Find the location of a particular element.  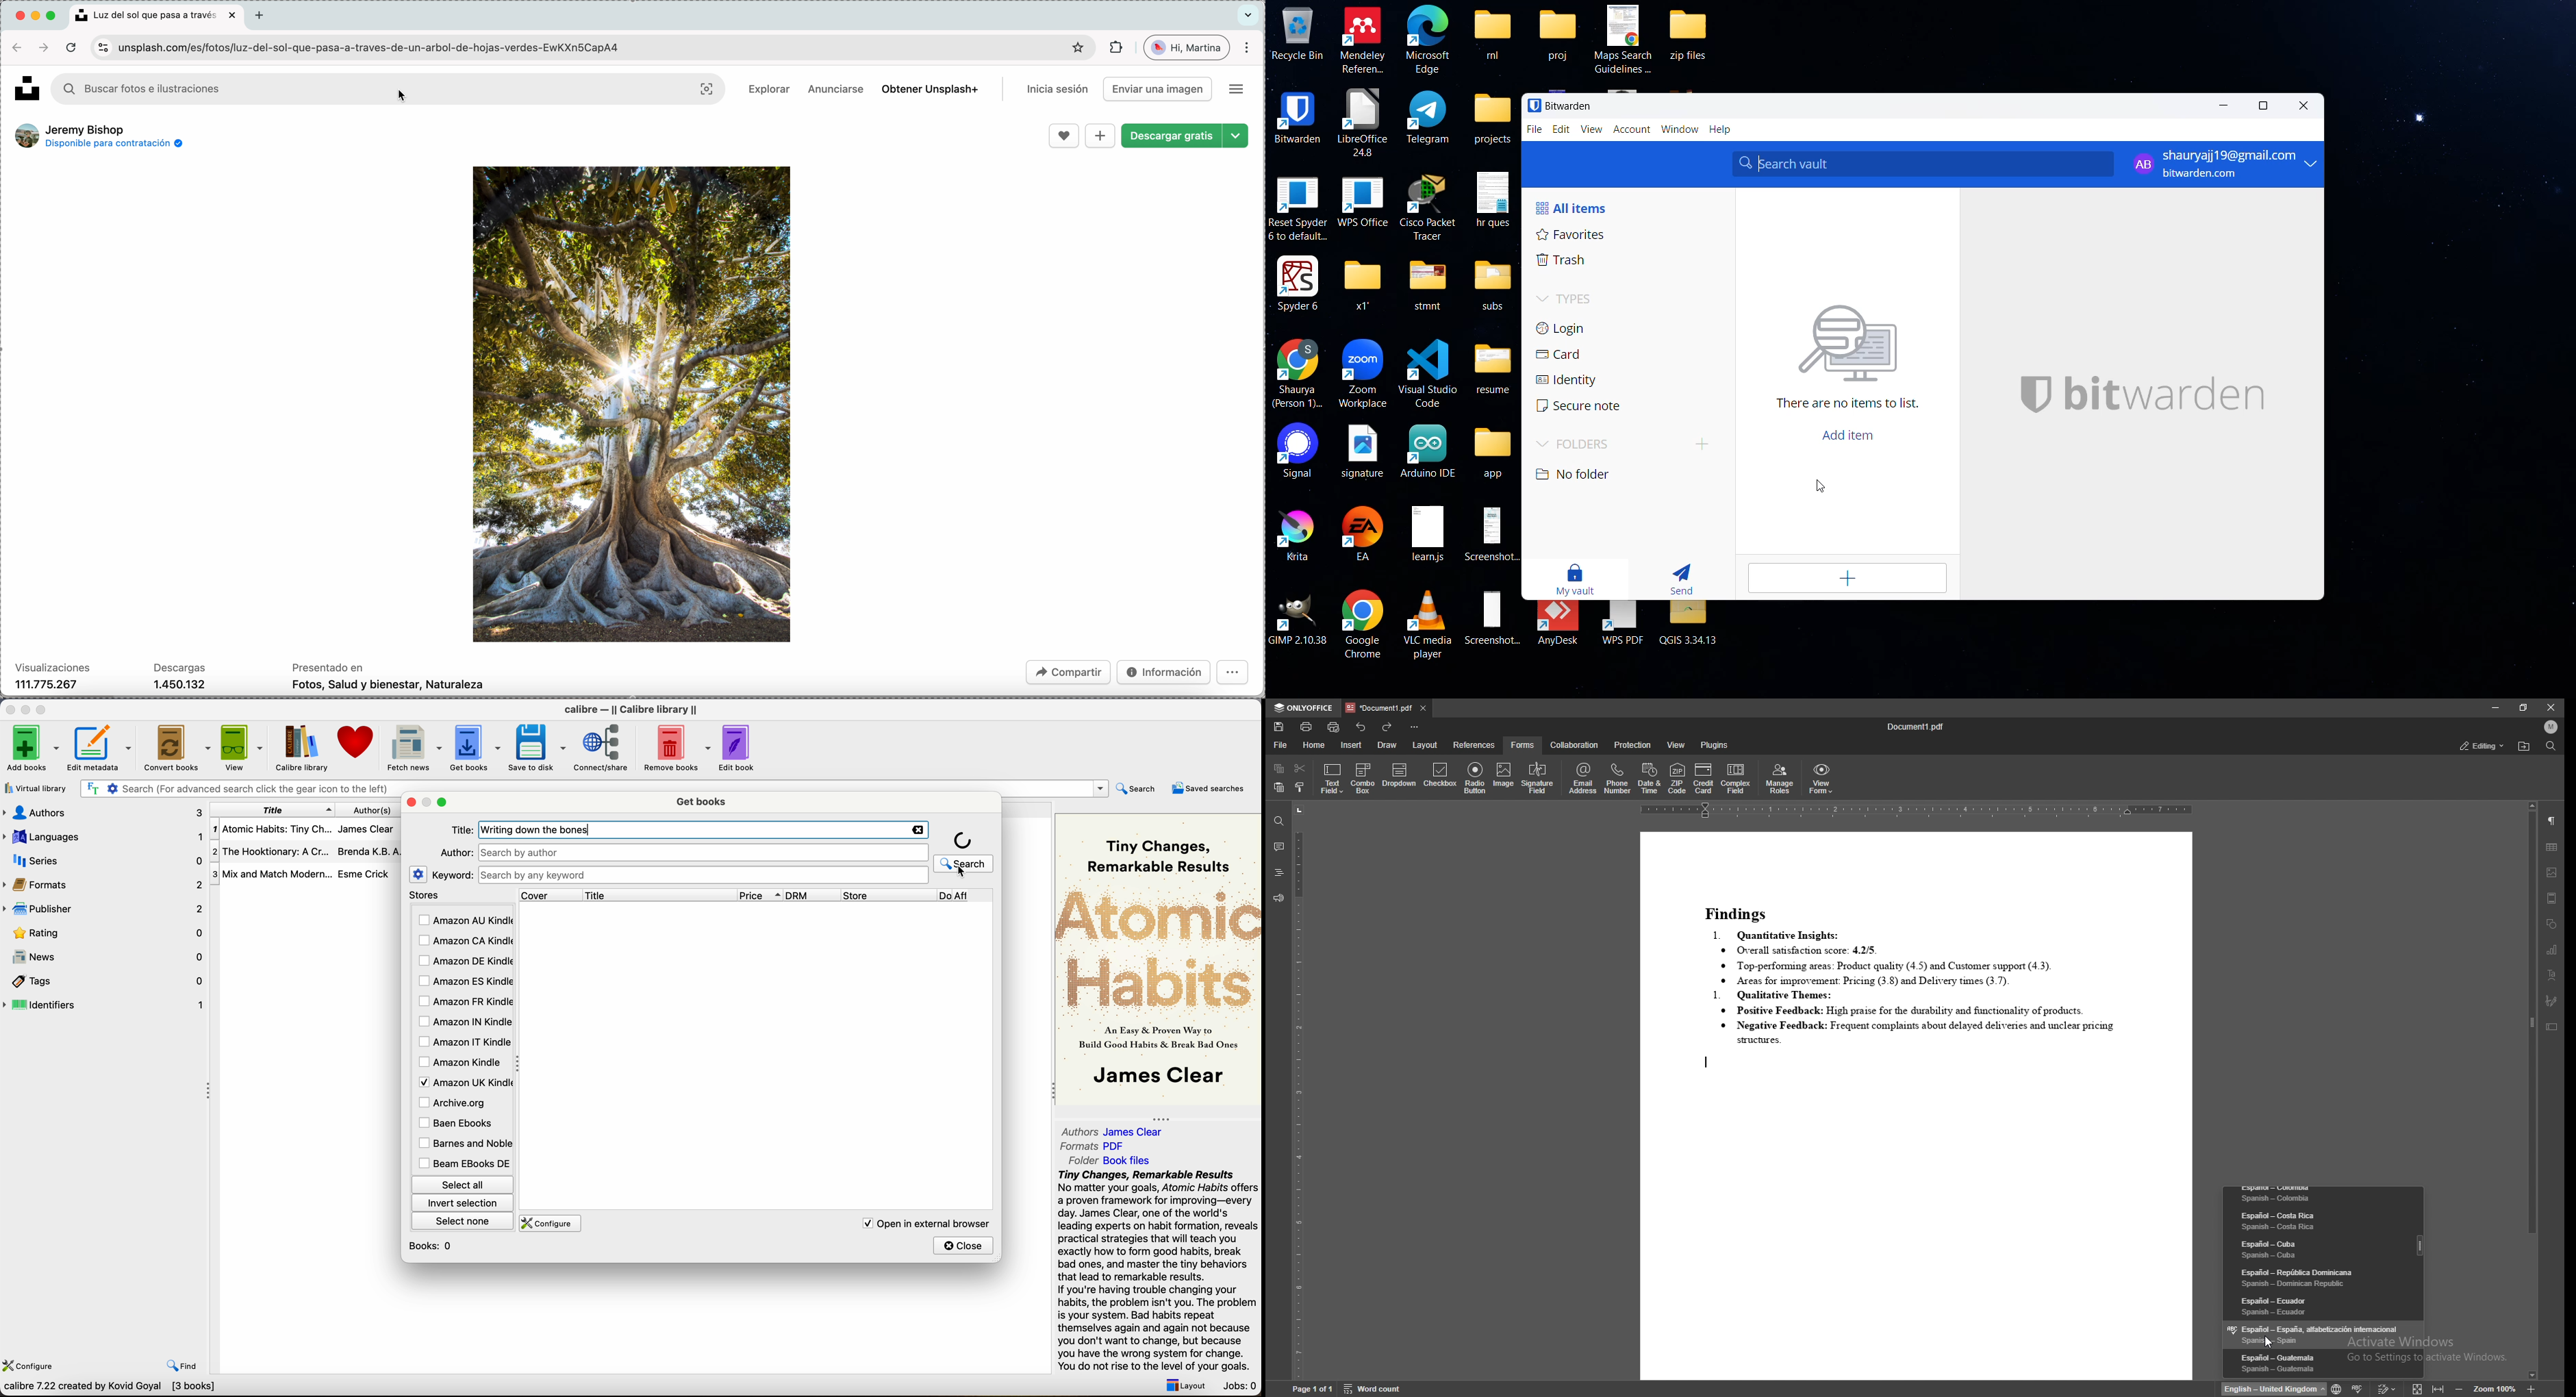

view is located at coordinates (1591, 131).